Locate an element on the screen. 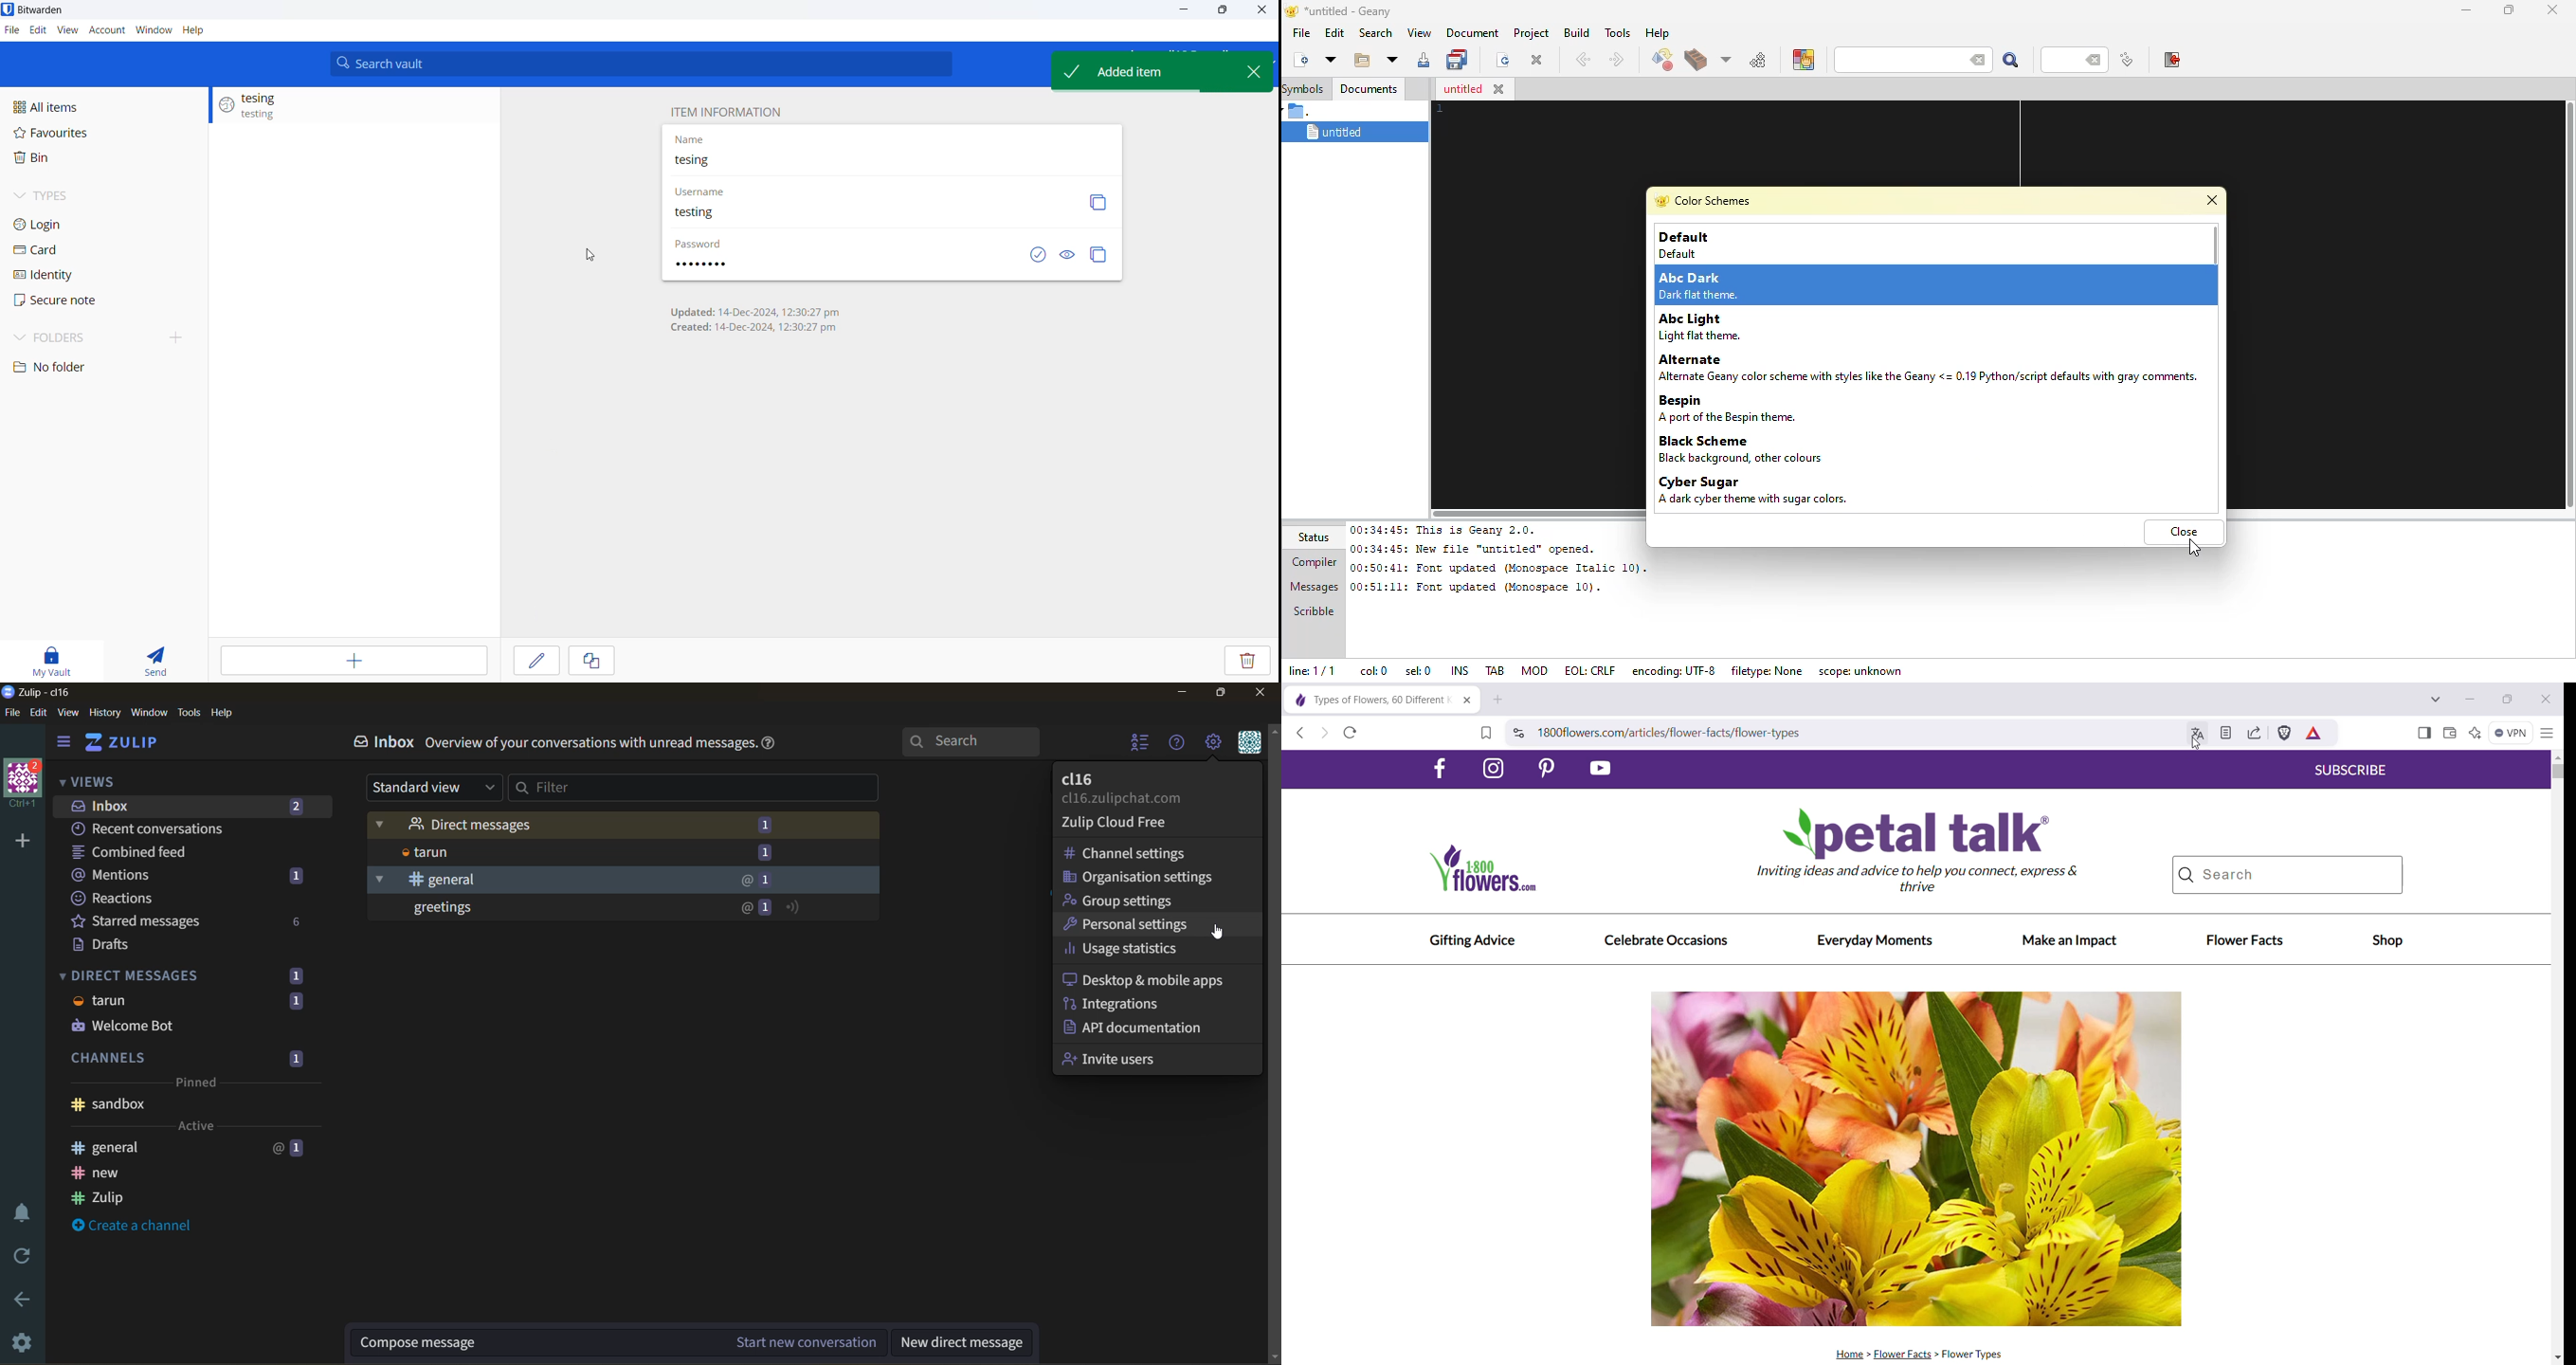 This screenshot has width=2576, height=1372. New Tab is located at coordinates (1499, 699).